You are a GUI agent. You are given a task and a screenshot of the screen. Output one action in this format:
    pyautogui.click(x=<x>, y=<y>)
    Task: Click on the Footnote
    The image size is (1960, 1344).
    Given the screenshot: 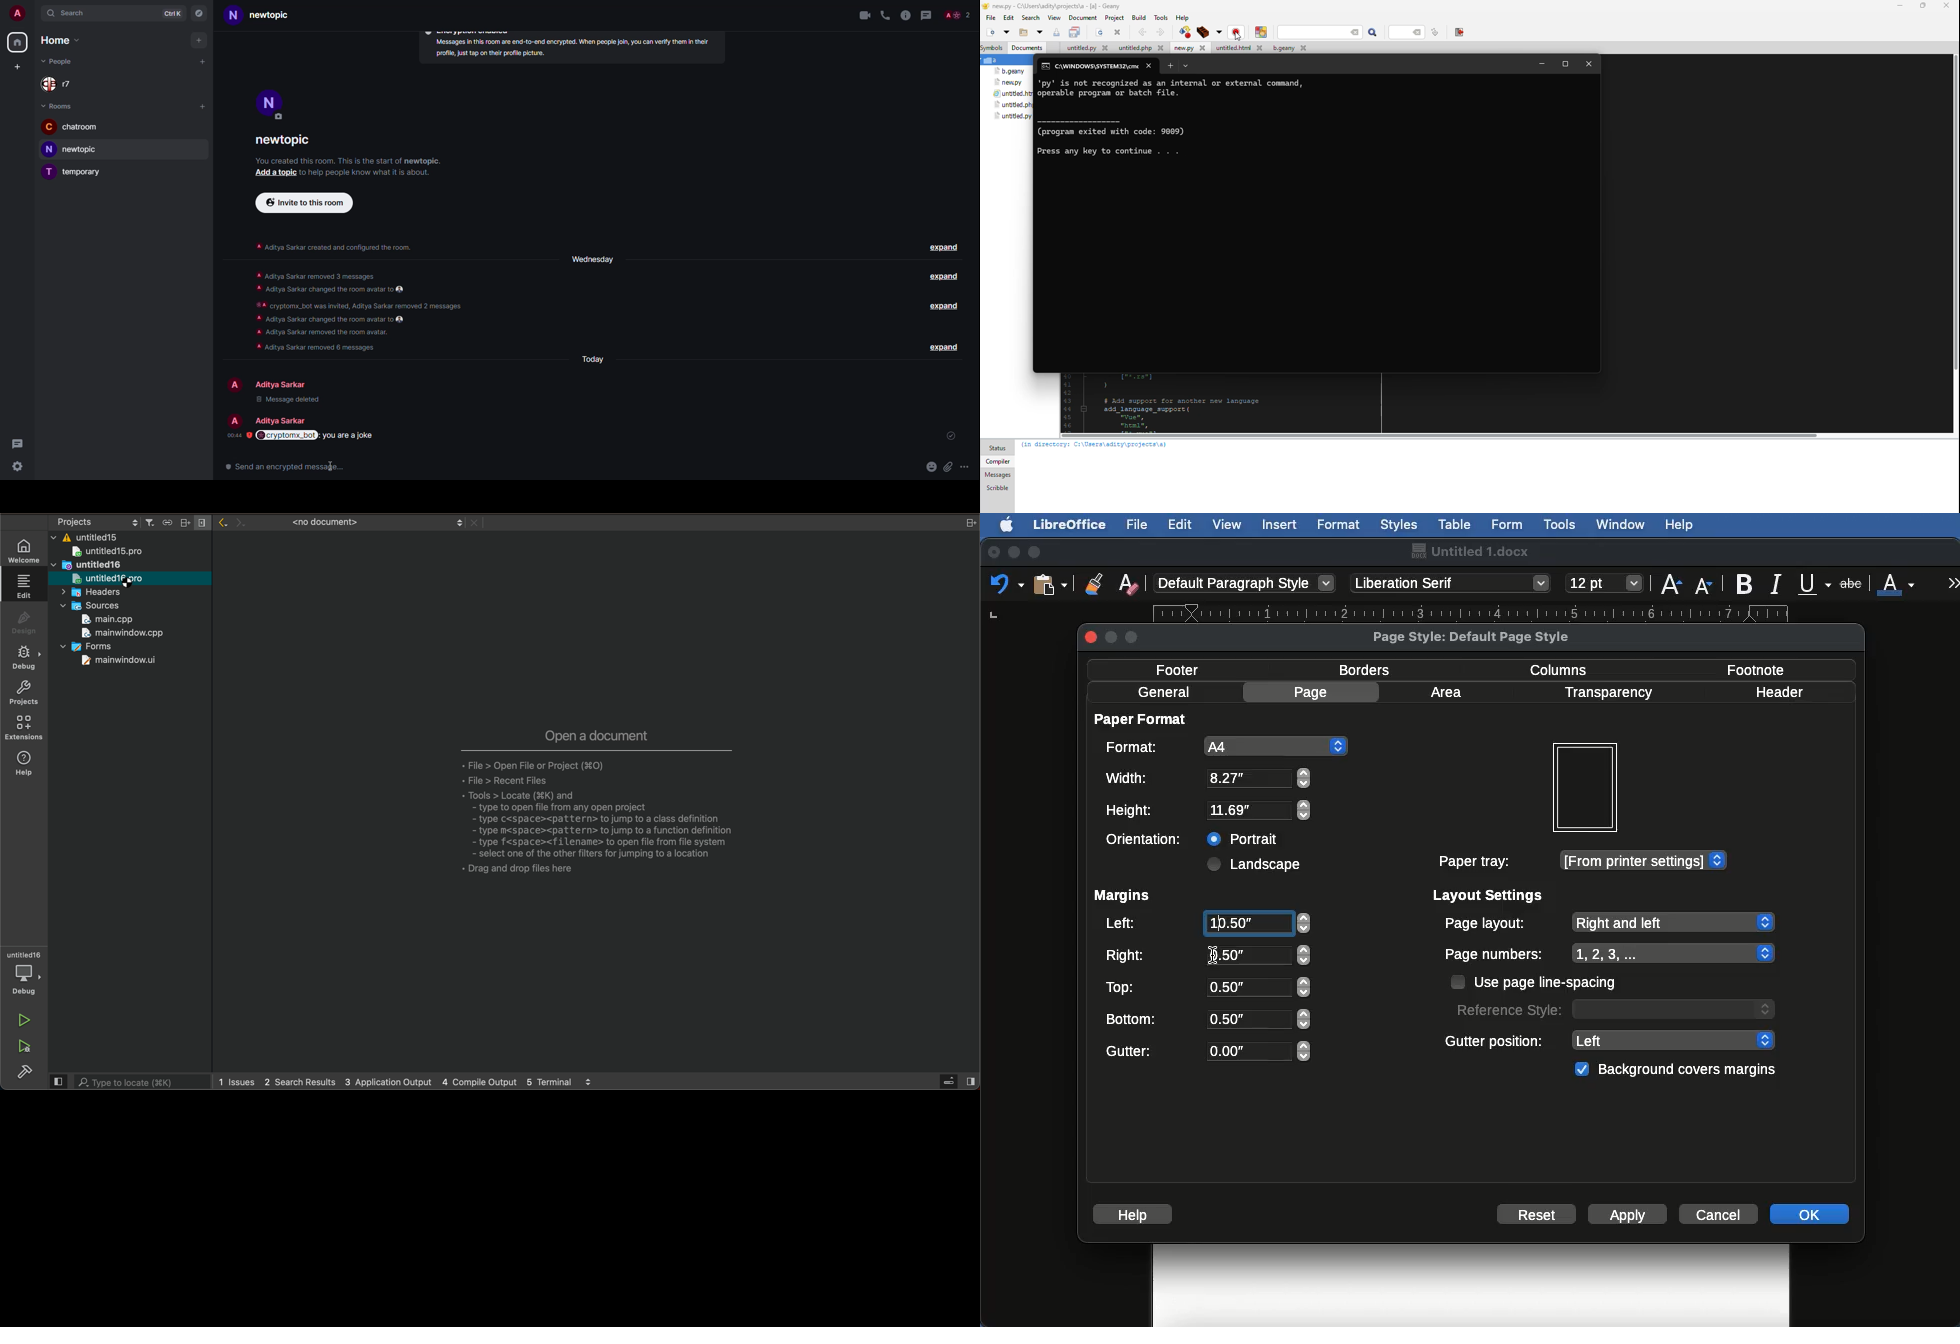 What is the action you would take?
    pyautogui.click(x=1754, y=669)
    